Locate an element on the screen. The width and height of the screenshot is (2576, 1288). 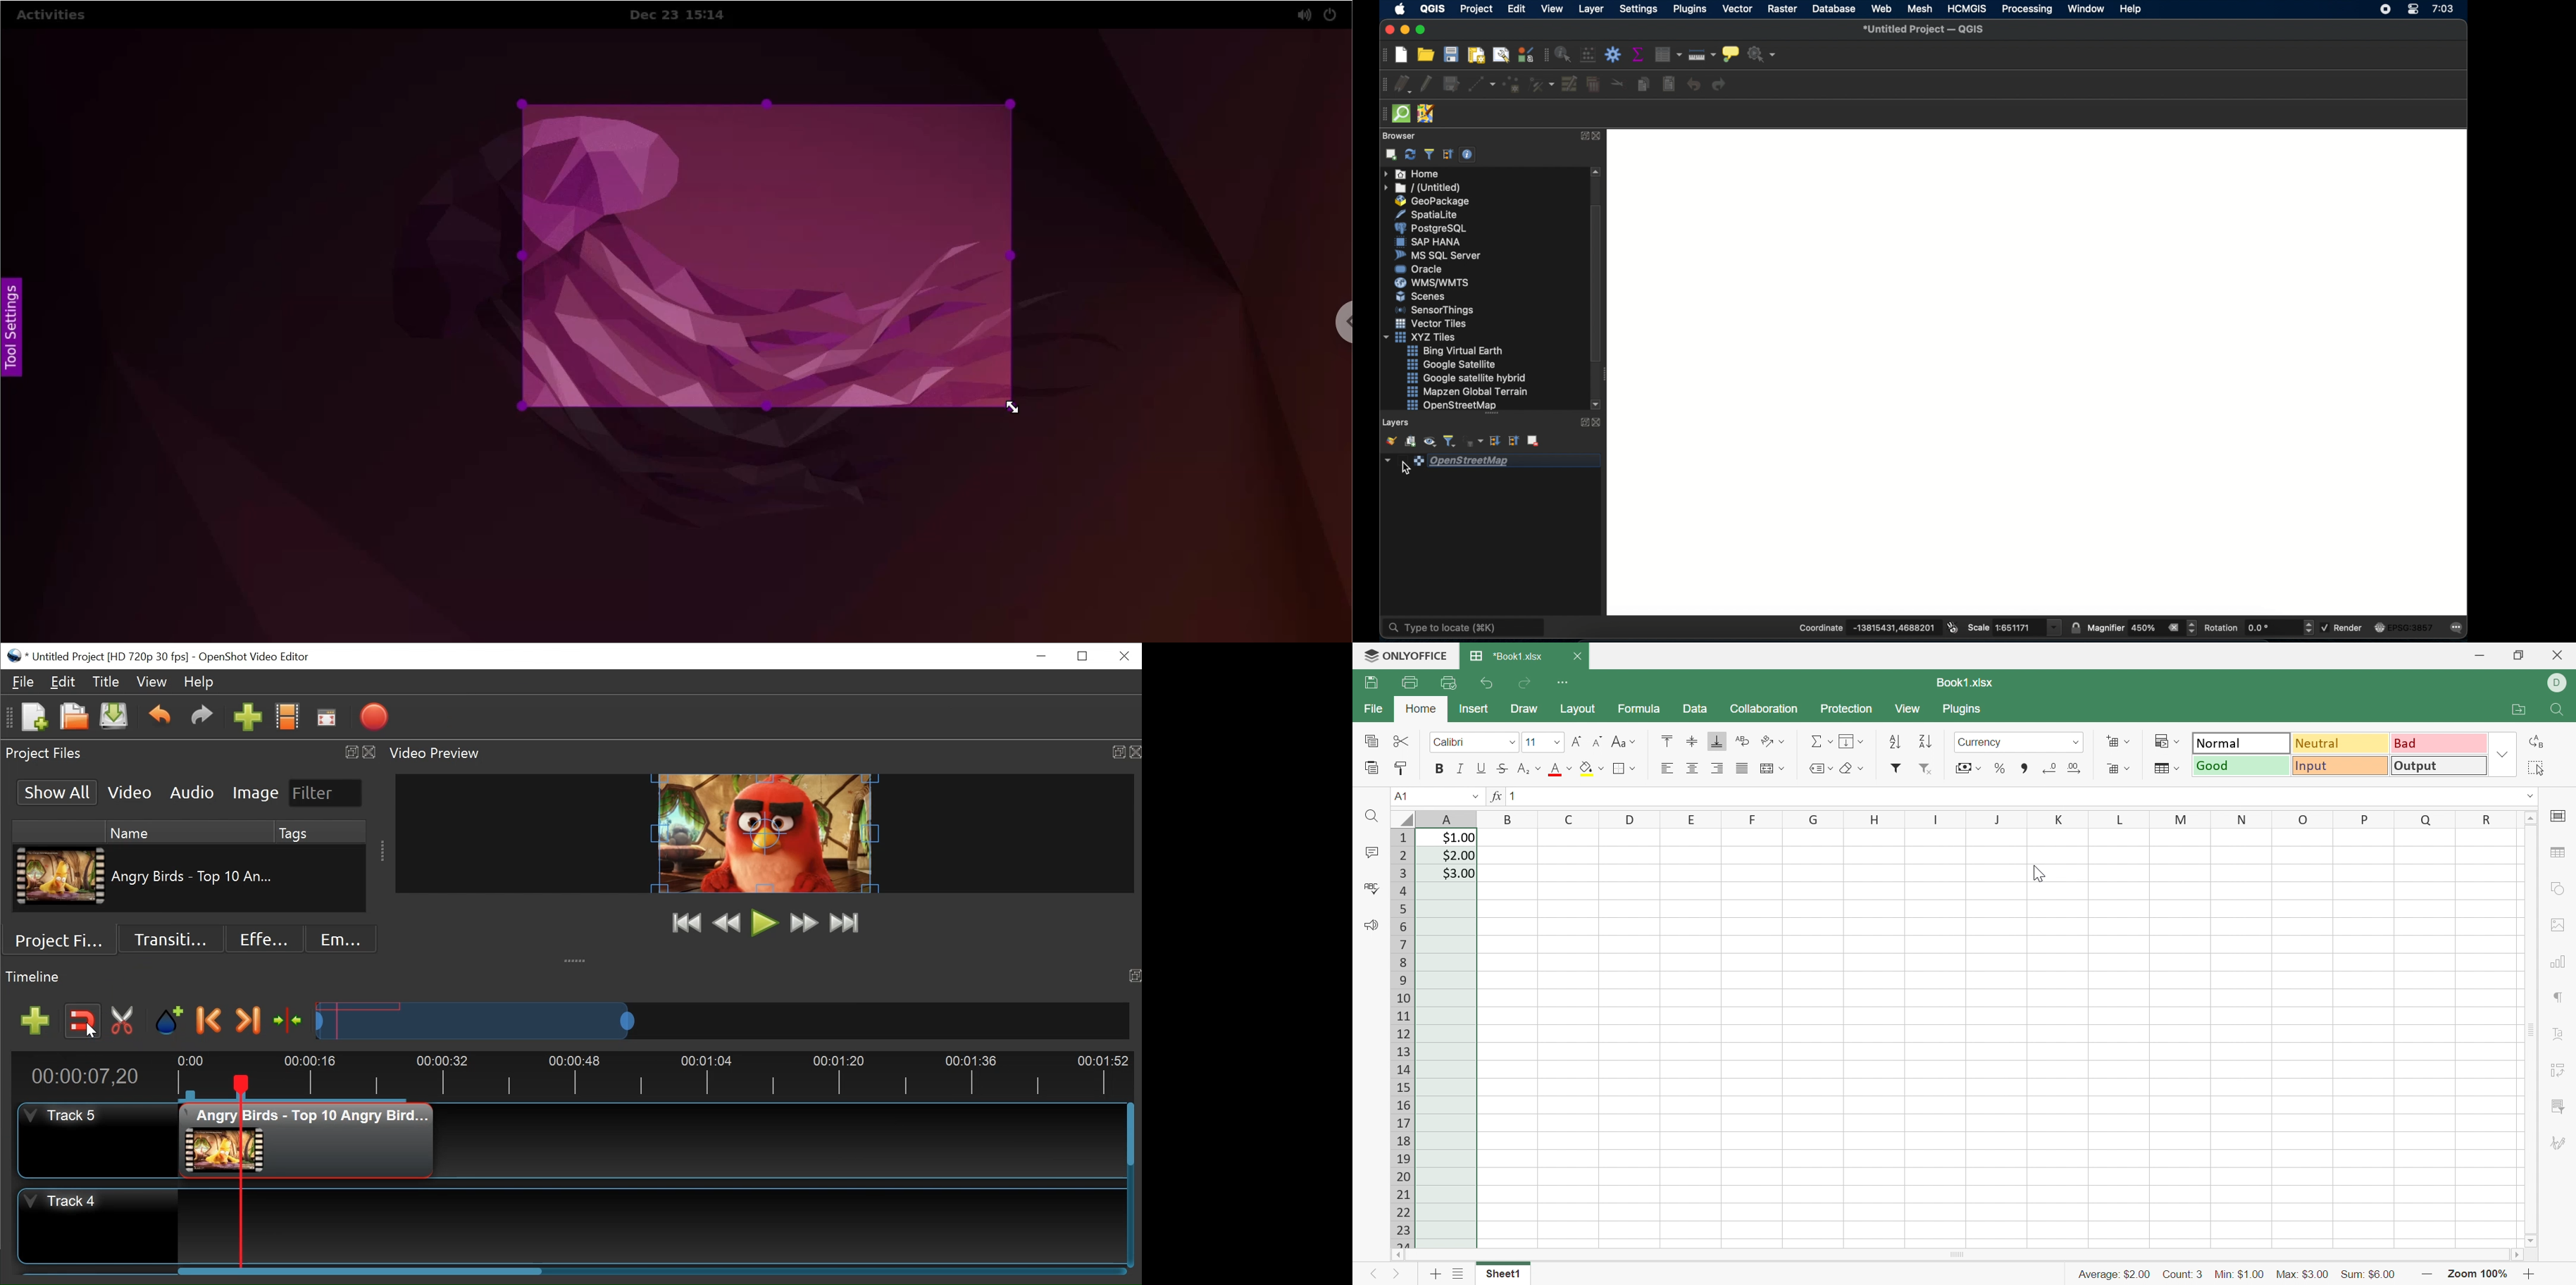
Layout is located at coordinates (1577, 709).